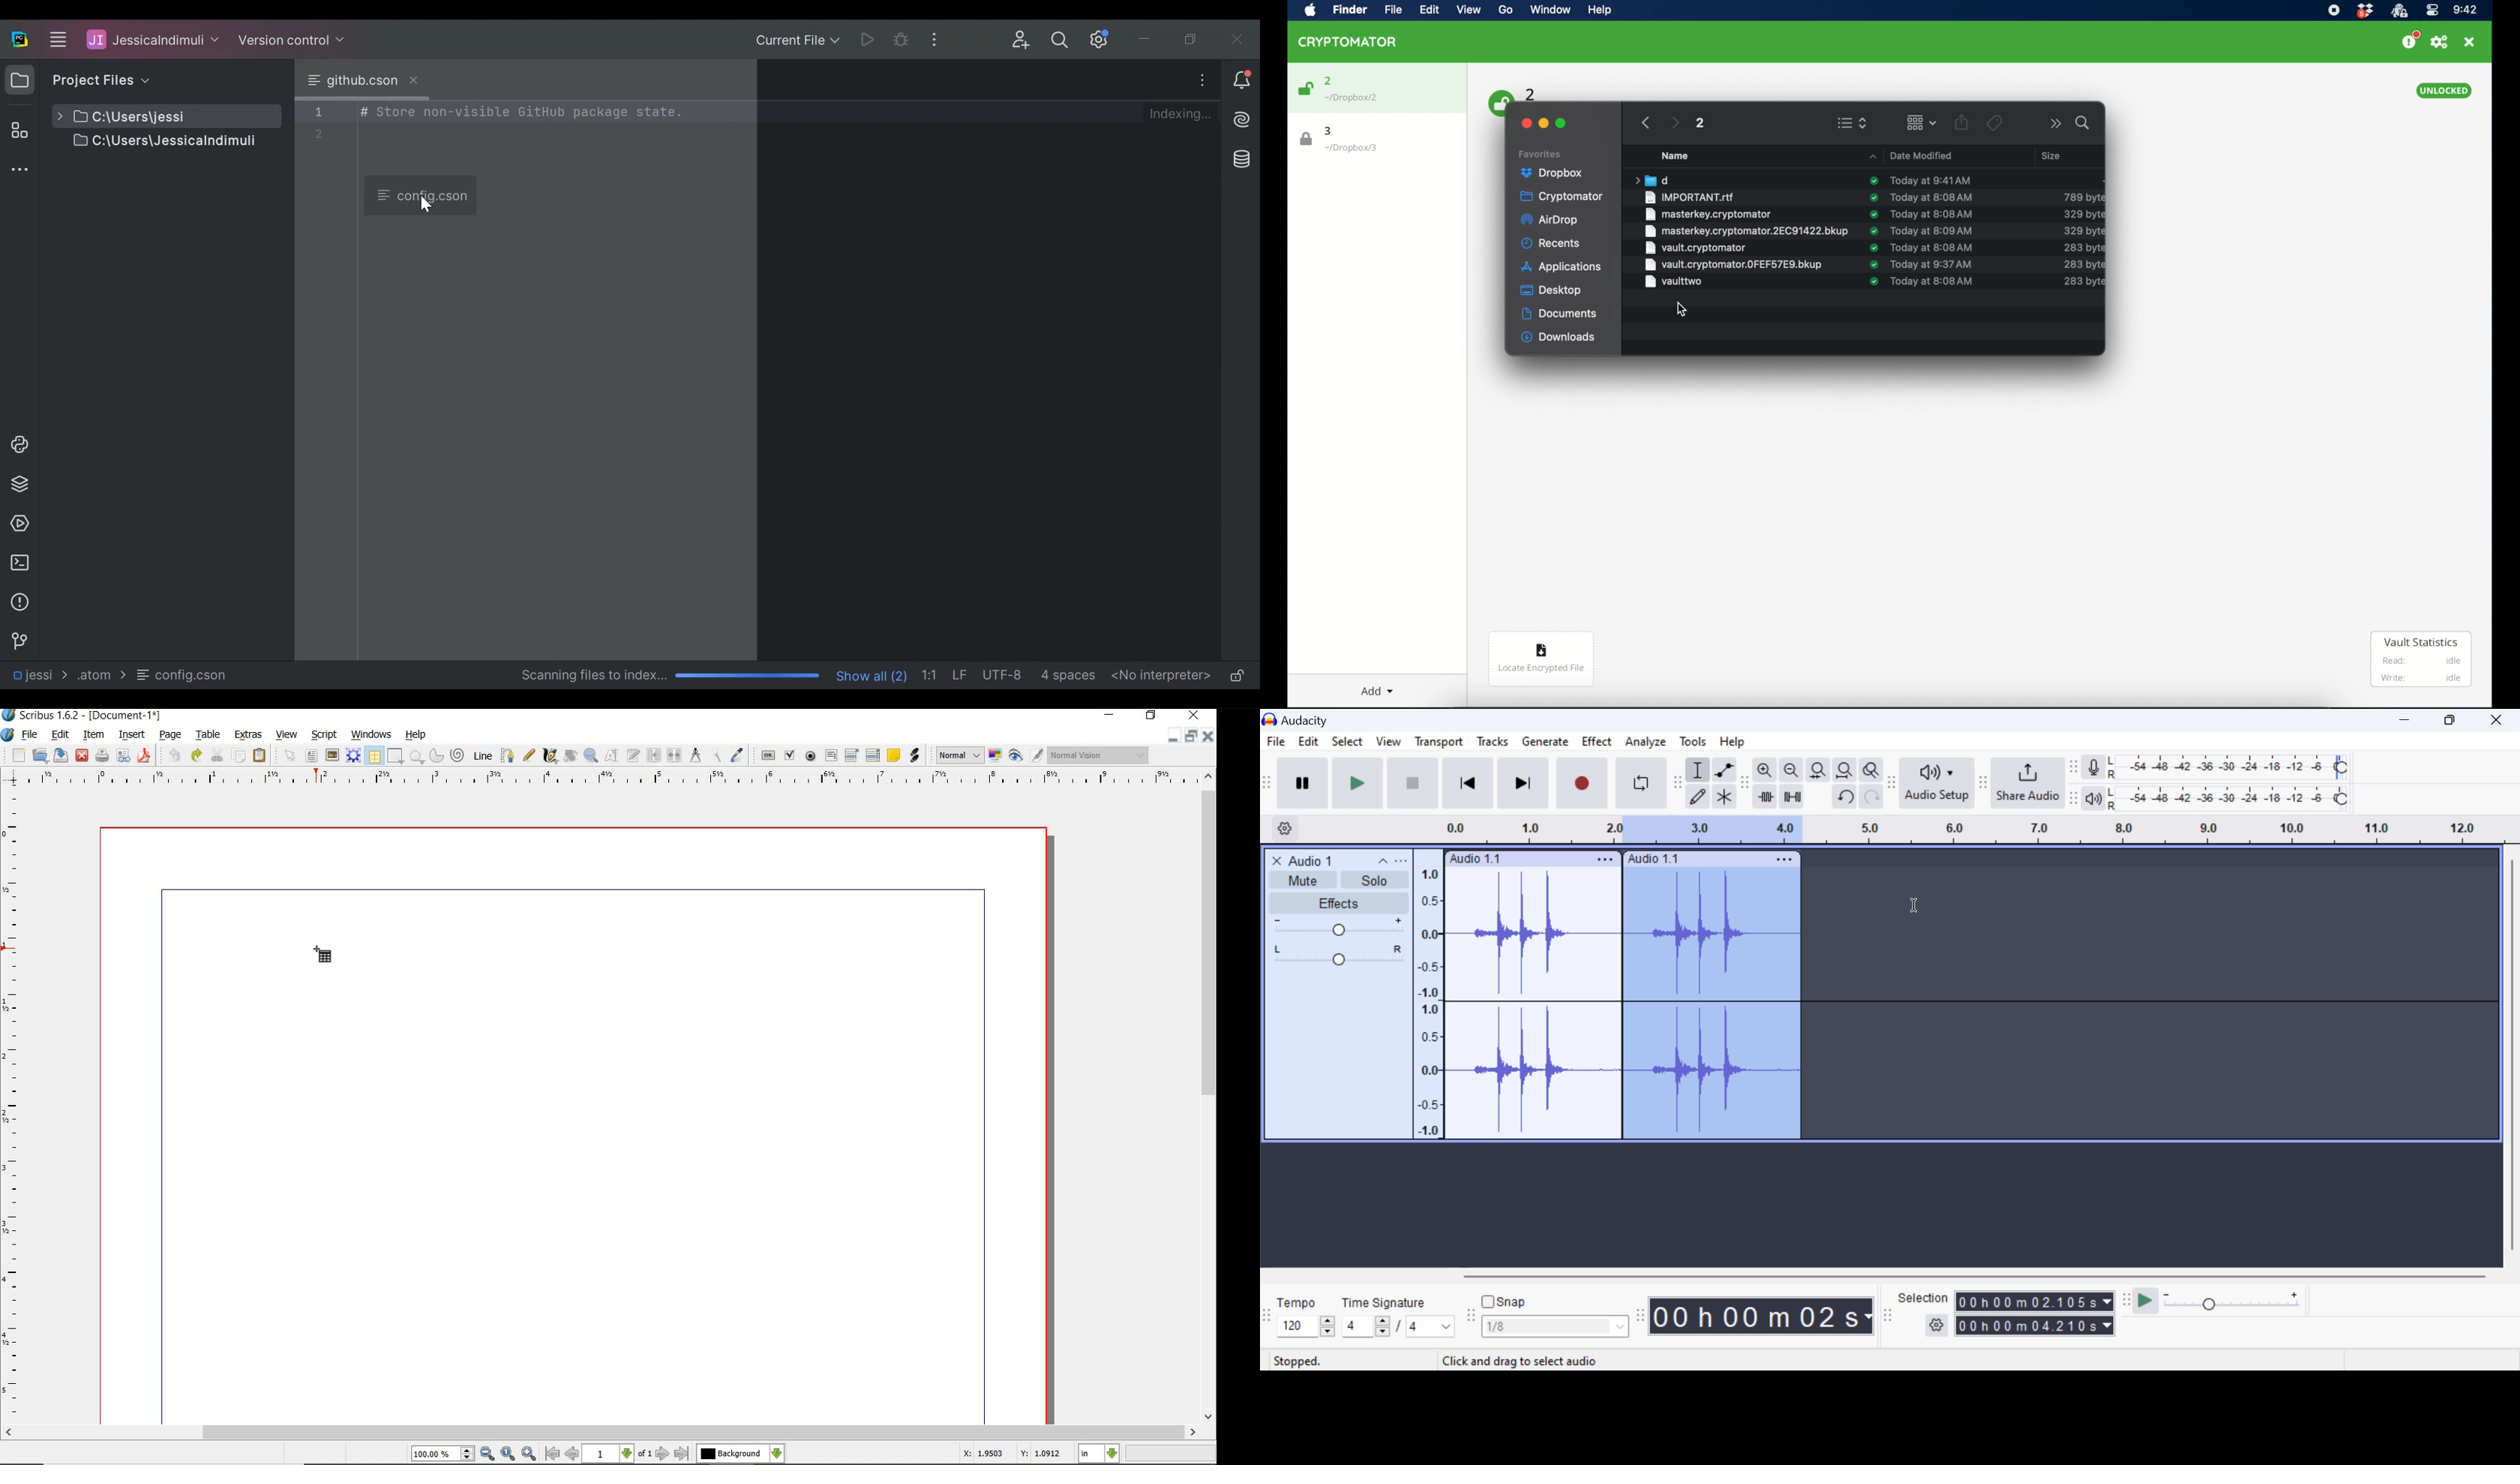 The width and height of the screenshot is (2520, 1484). Describe the element at coordinates (2431, 11) in the screenshot. I see `control  center` at that location.